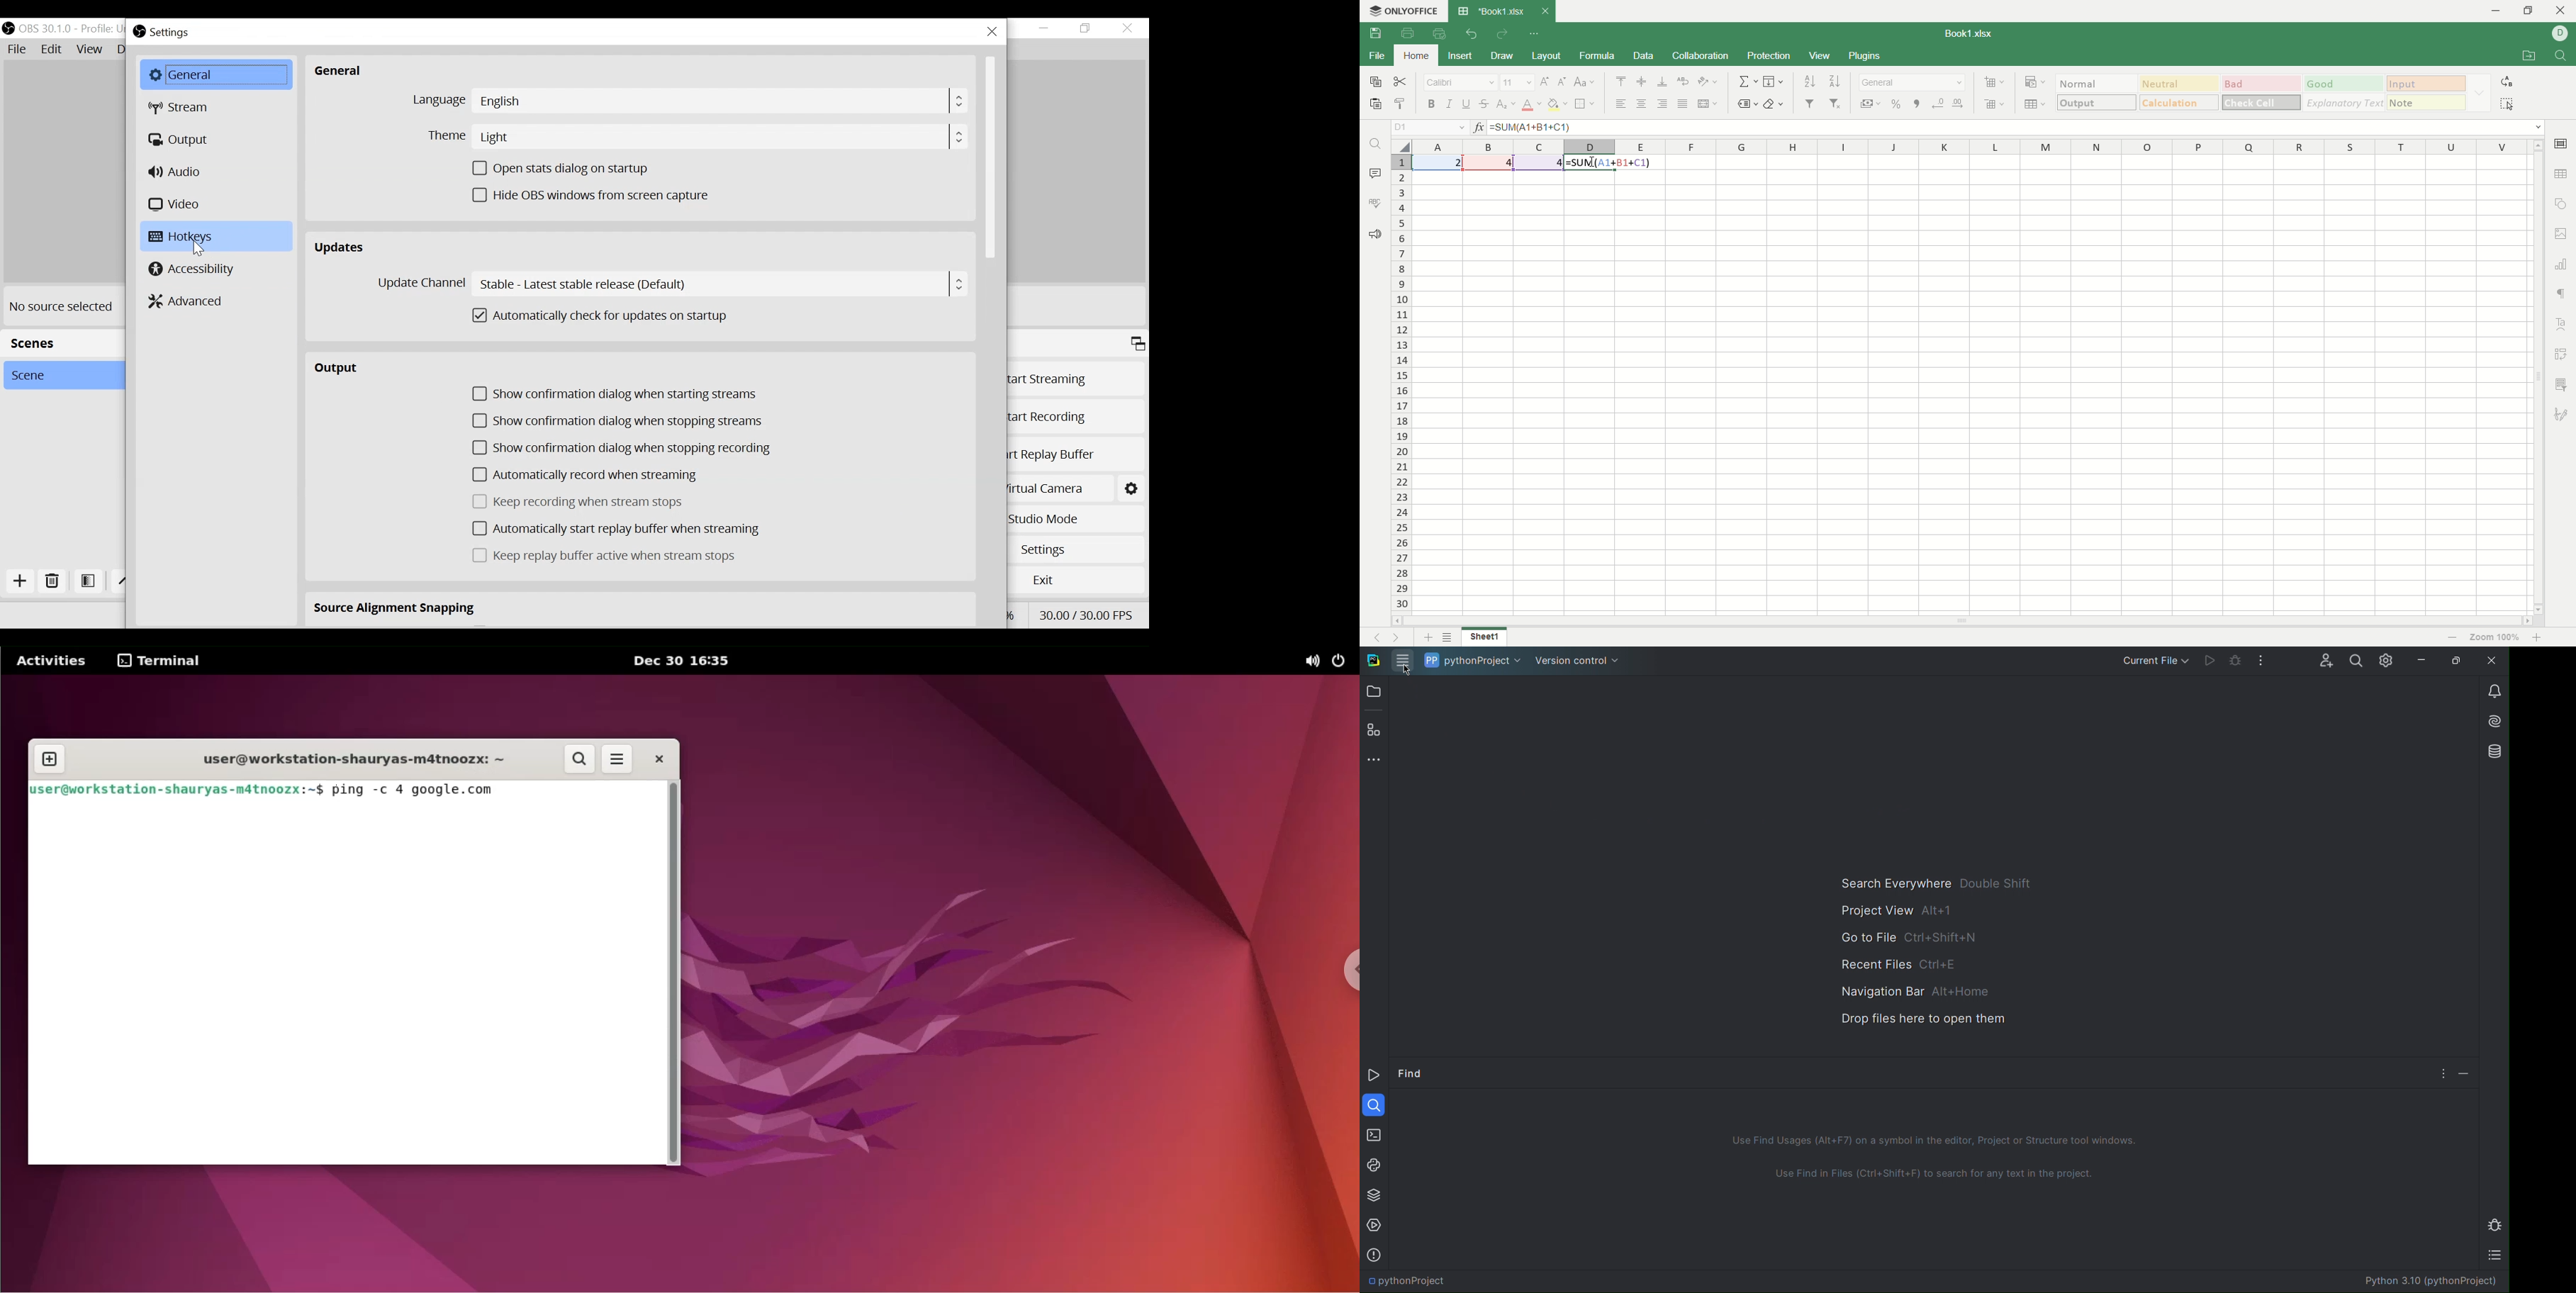 The height and width of the screenshot is (1316, 2576). Describe the element at coordinates (2559, 145) in the screenshot. I see `cell settings` at that location.